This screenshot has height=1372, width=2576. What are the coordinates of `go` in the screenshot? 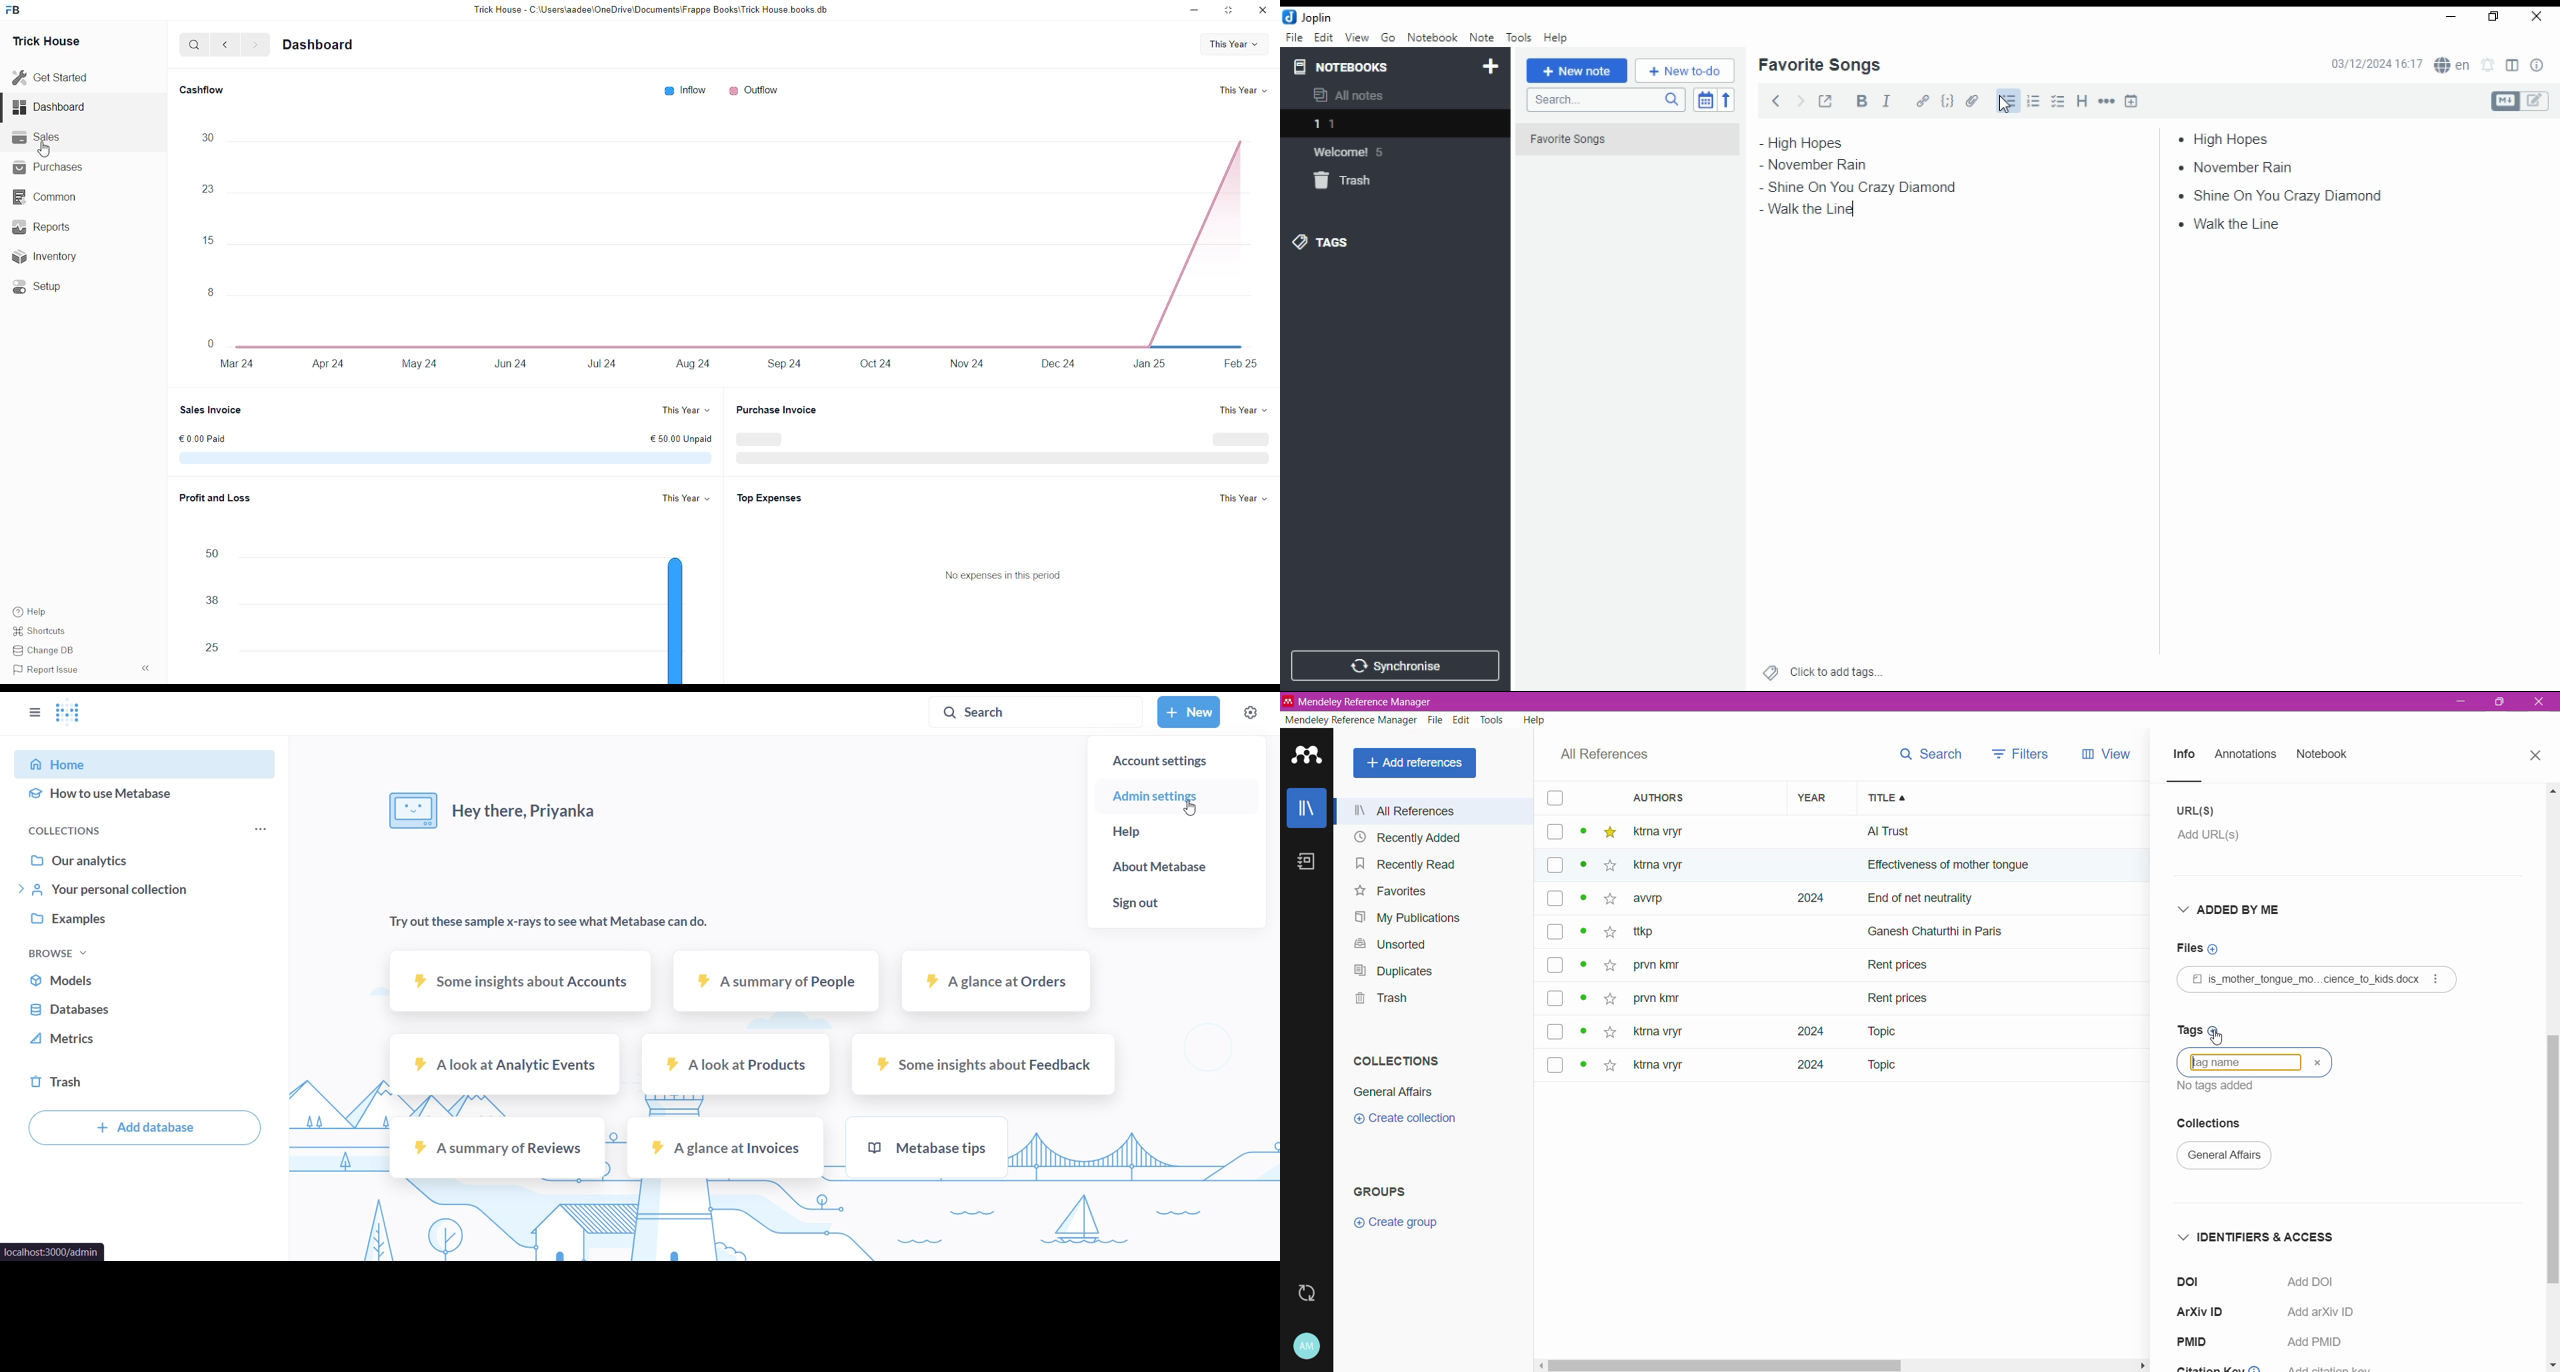 It's located at (1390, 40).